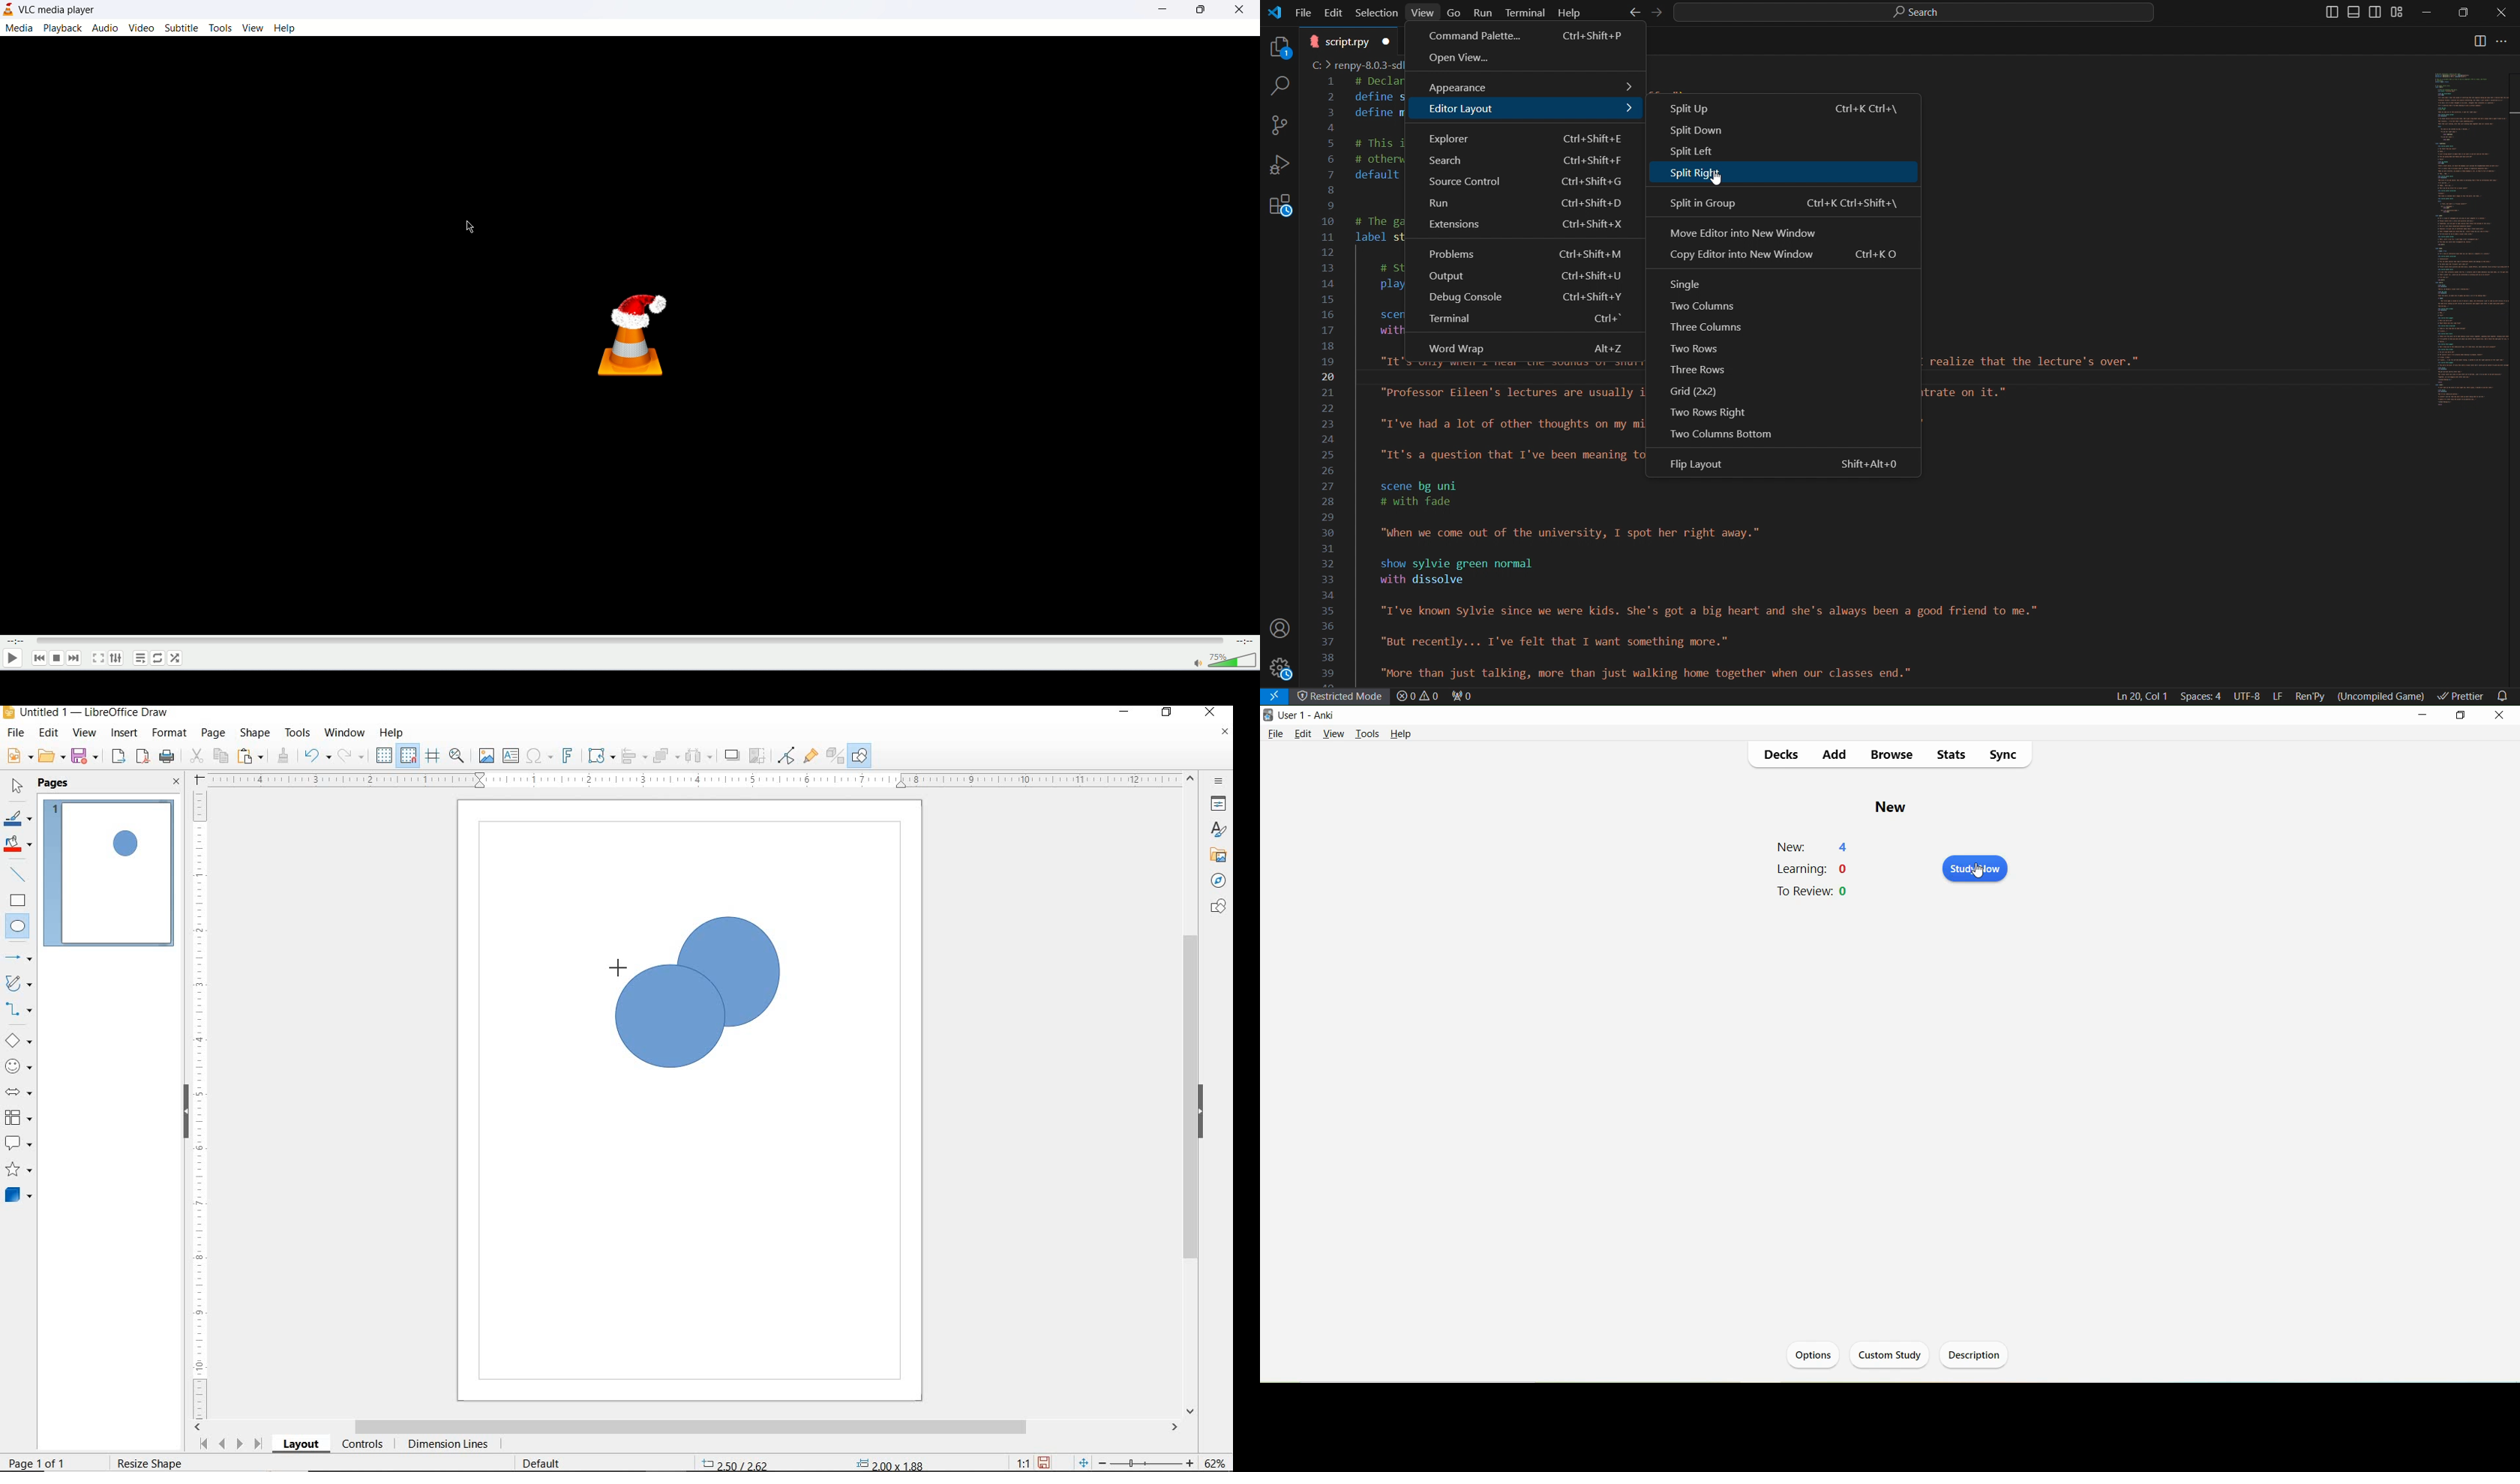 The height and width of the screenshot is (1484, 2520). Describe the element at coordinates (446, 1446) in the screenshot. I see `DIMENSION LINES` at that location.